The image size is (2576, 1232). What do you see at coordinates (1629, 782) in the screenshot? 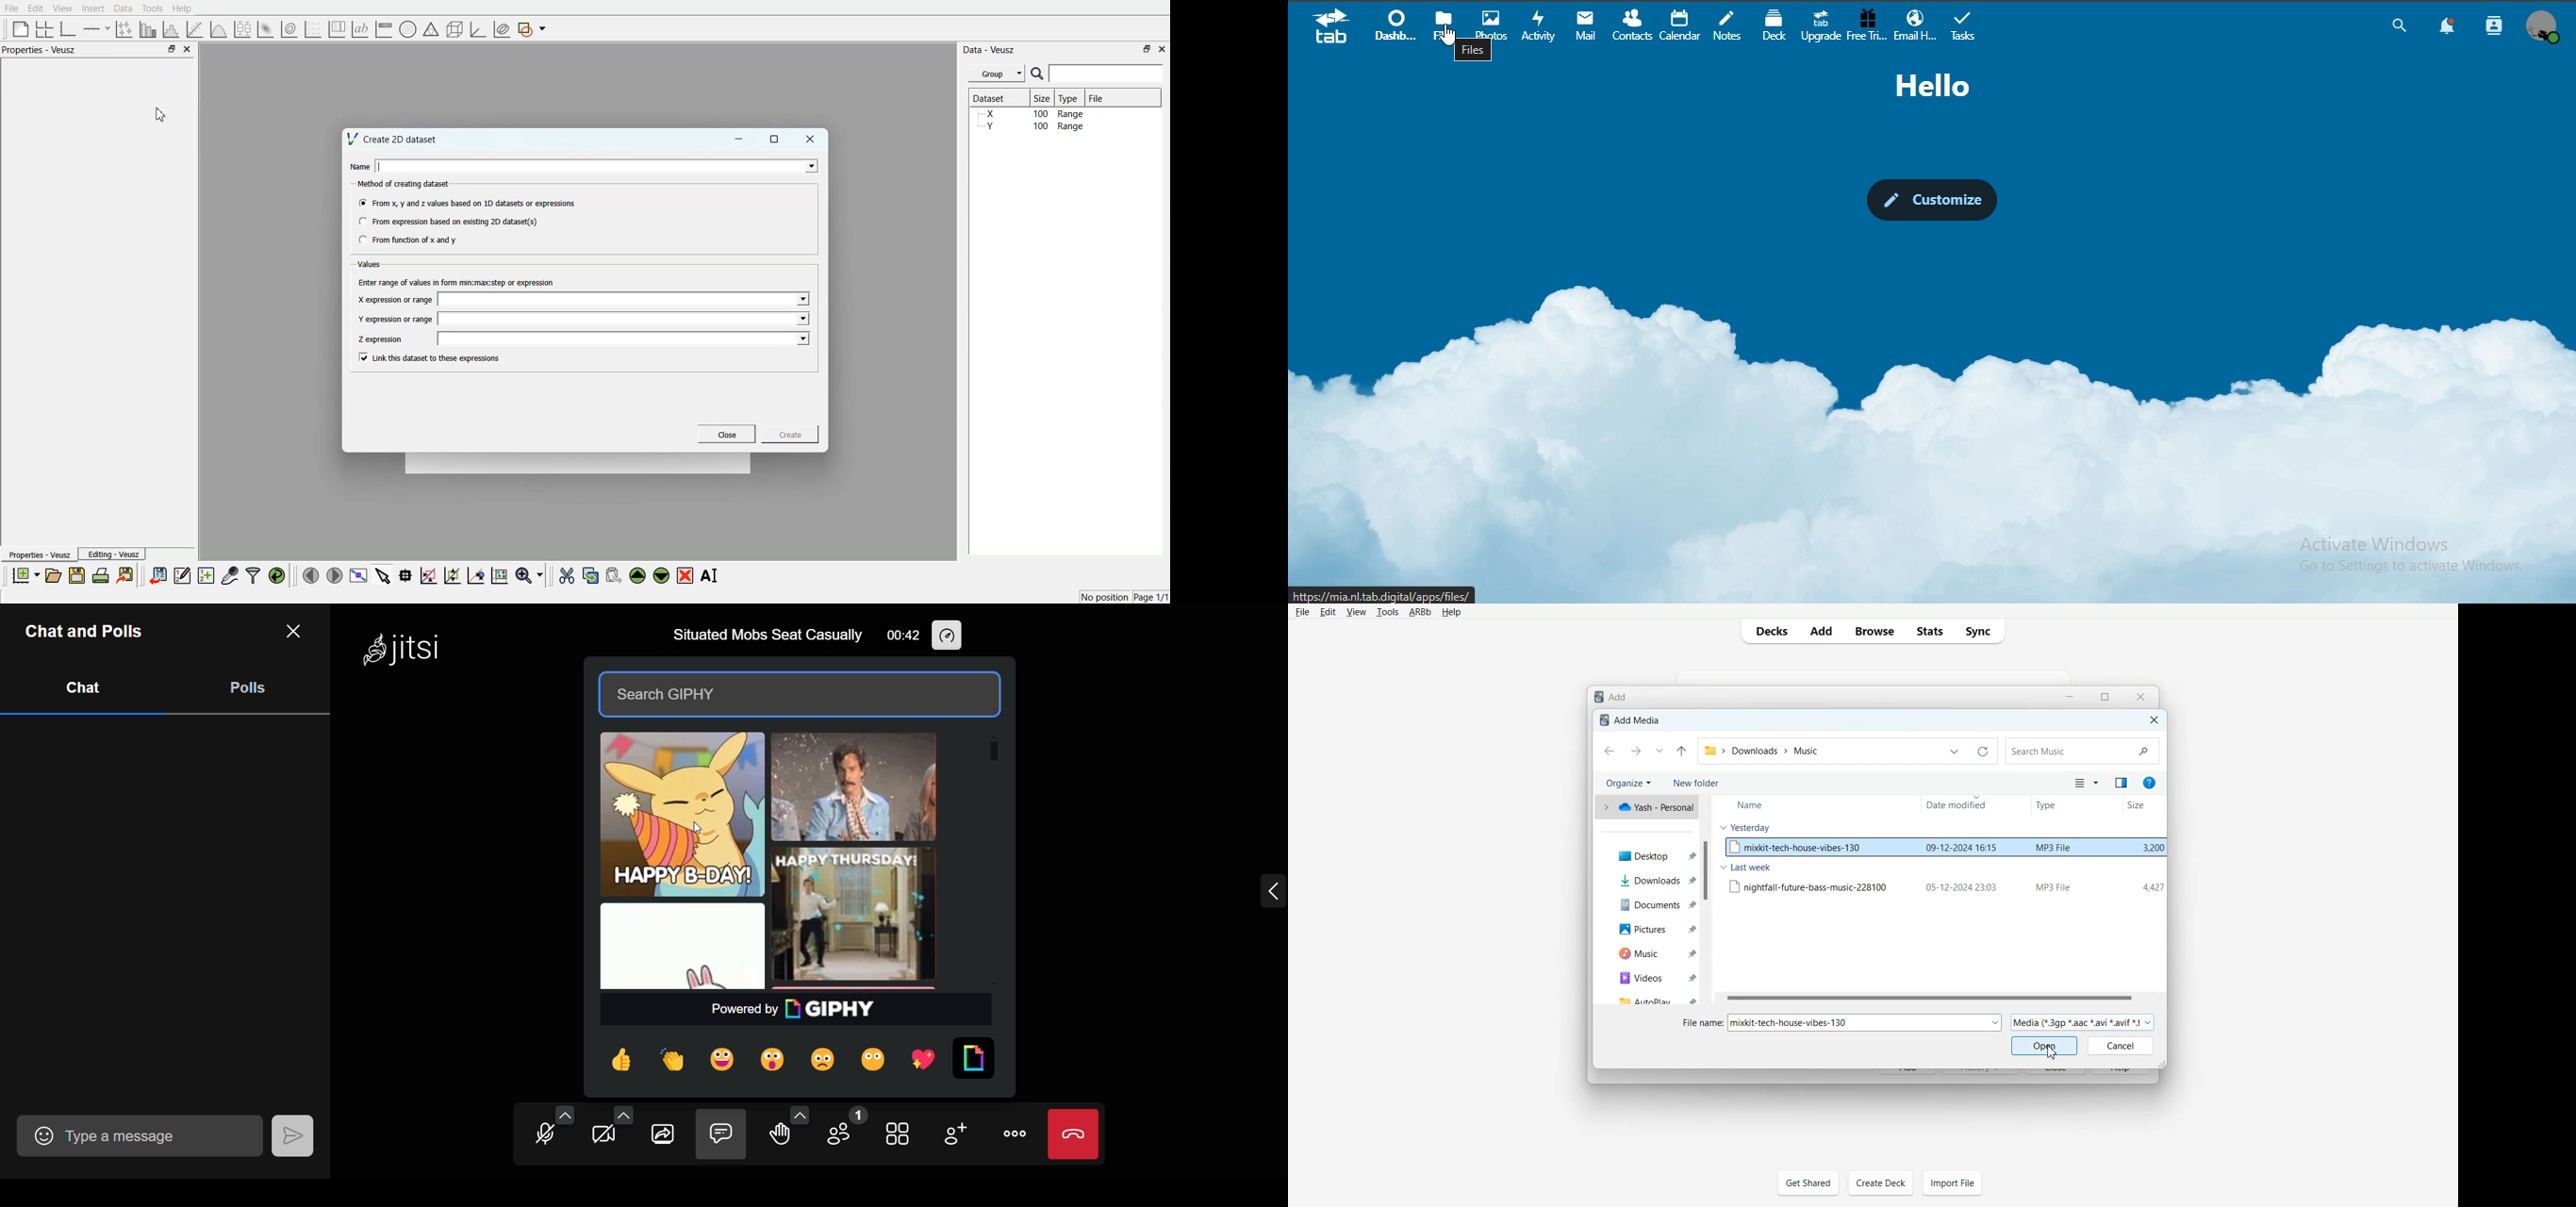
I see `Organize` at bounding box center [1629, 782].